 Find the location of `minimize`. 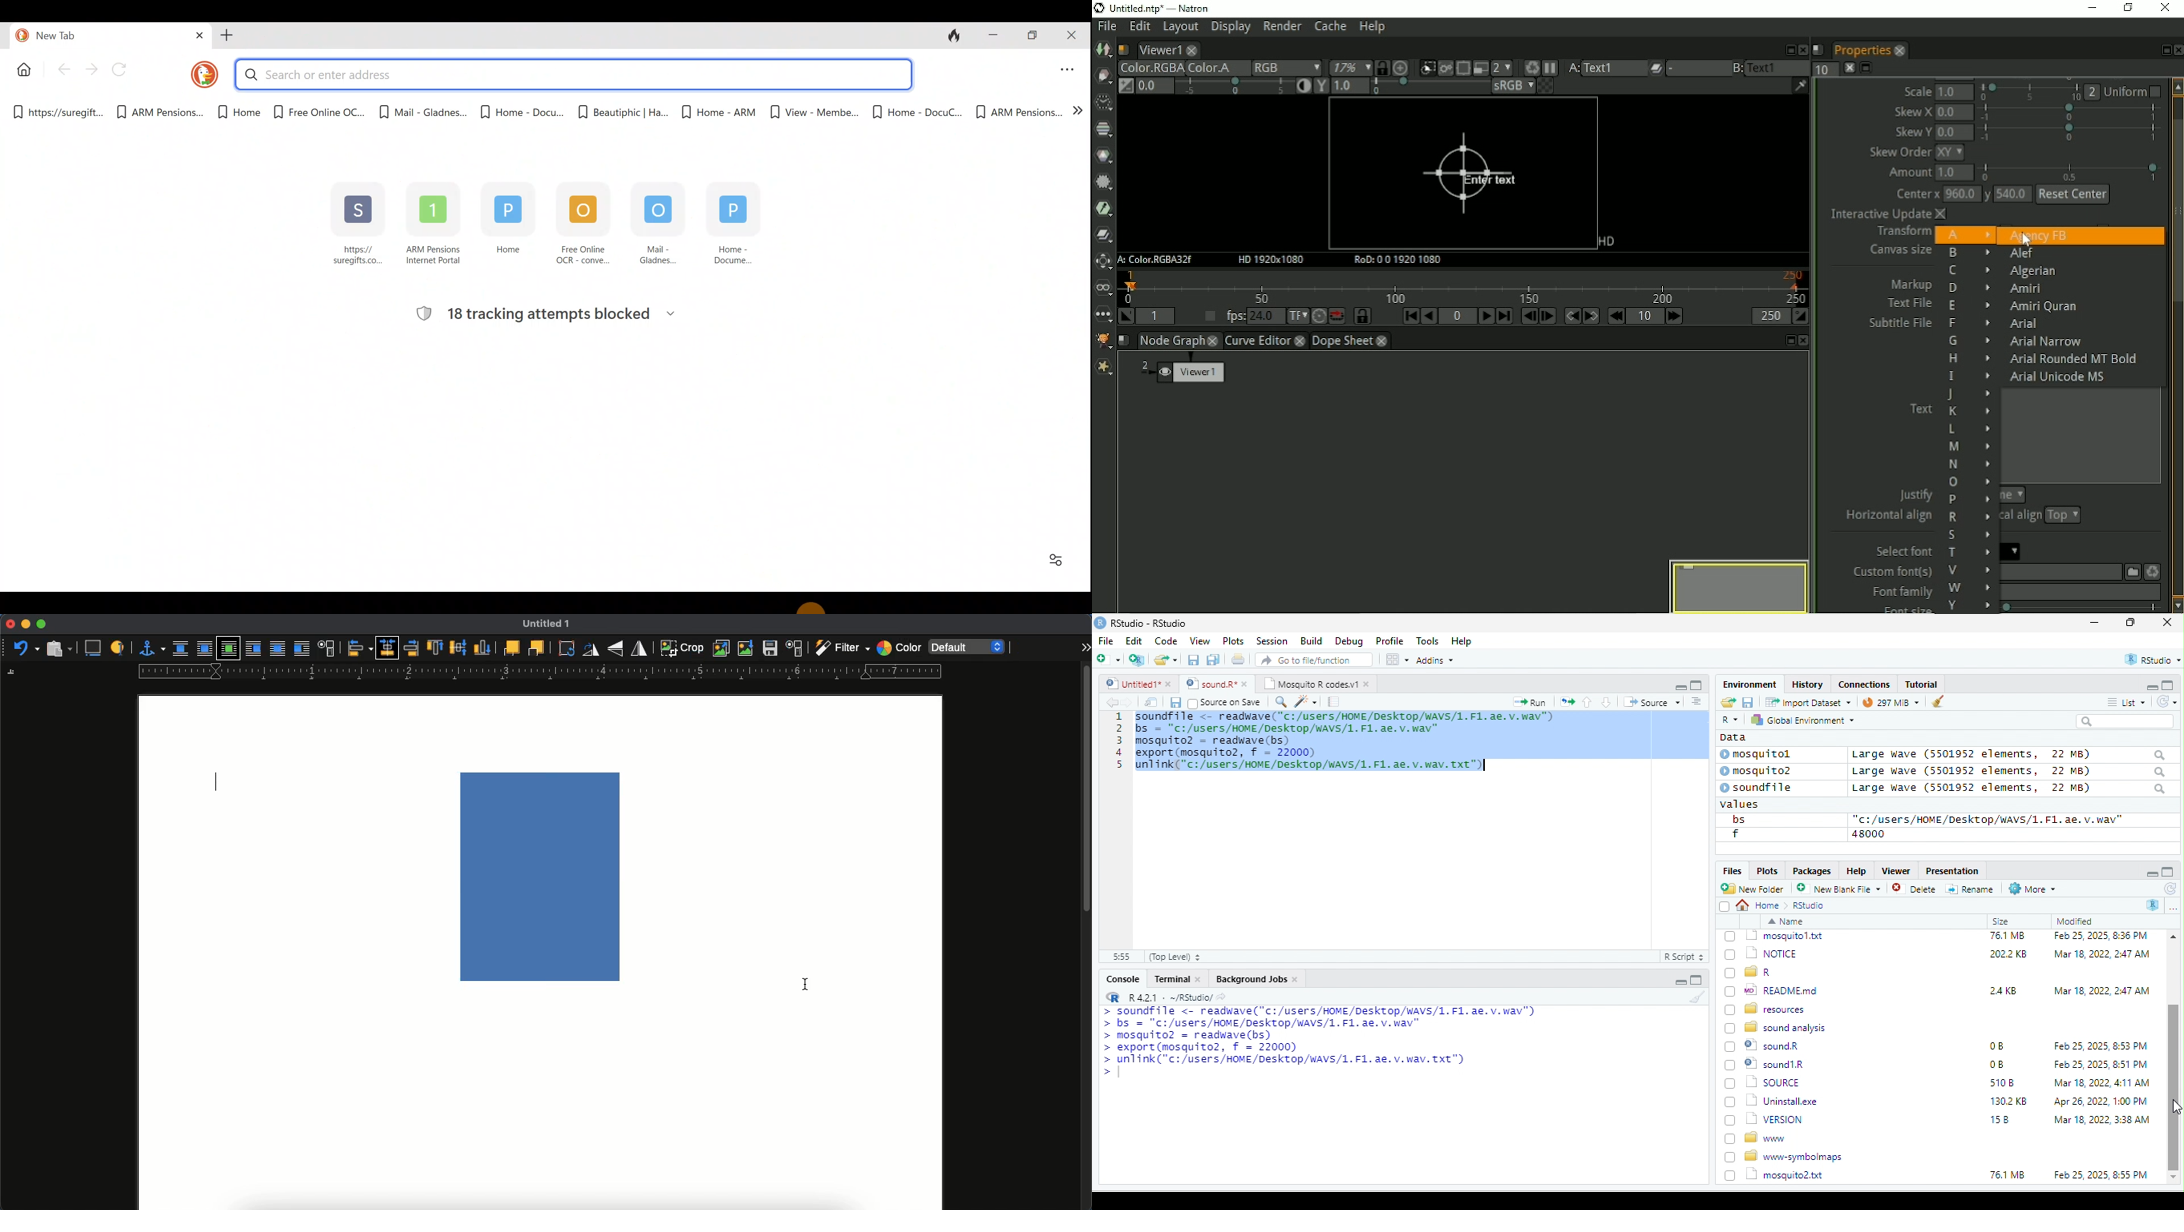

minimize is located at coordinates (2150, 873).